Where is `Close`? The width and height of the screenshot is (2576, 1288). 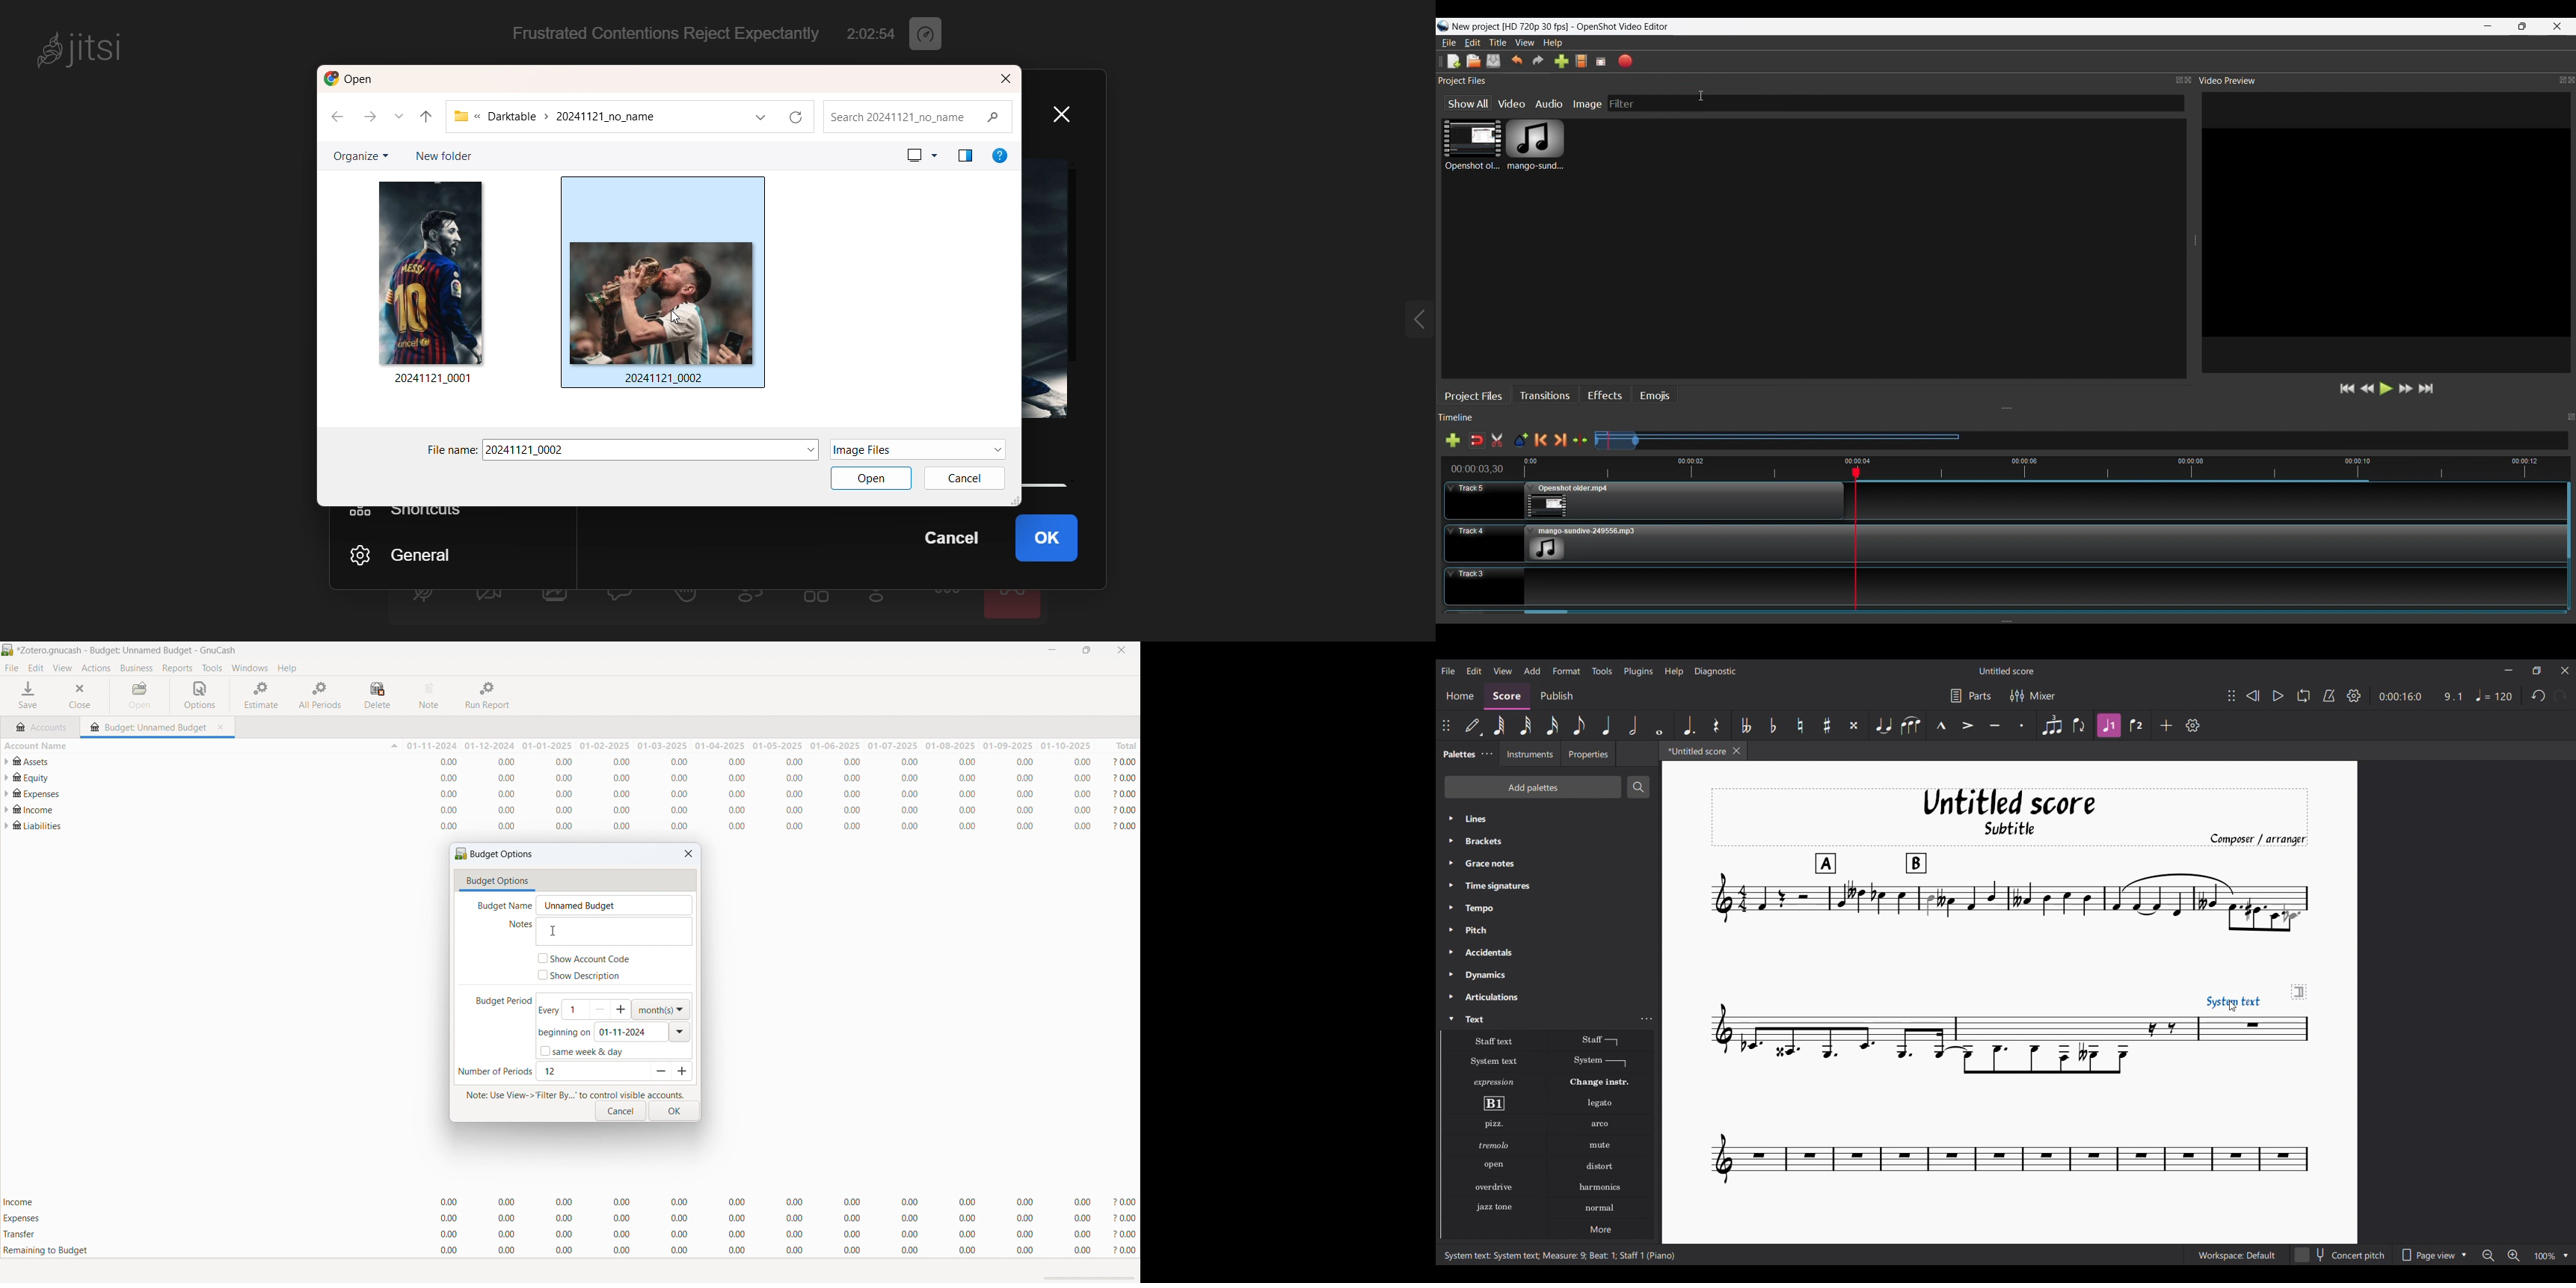
Close is located at coordinates (2558, 26).